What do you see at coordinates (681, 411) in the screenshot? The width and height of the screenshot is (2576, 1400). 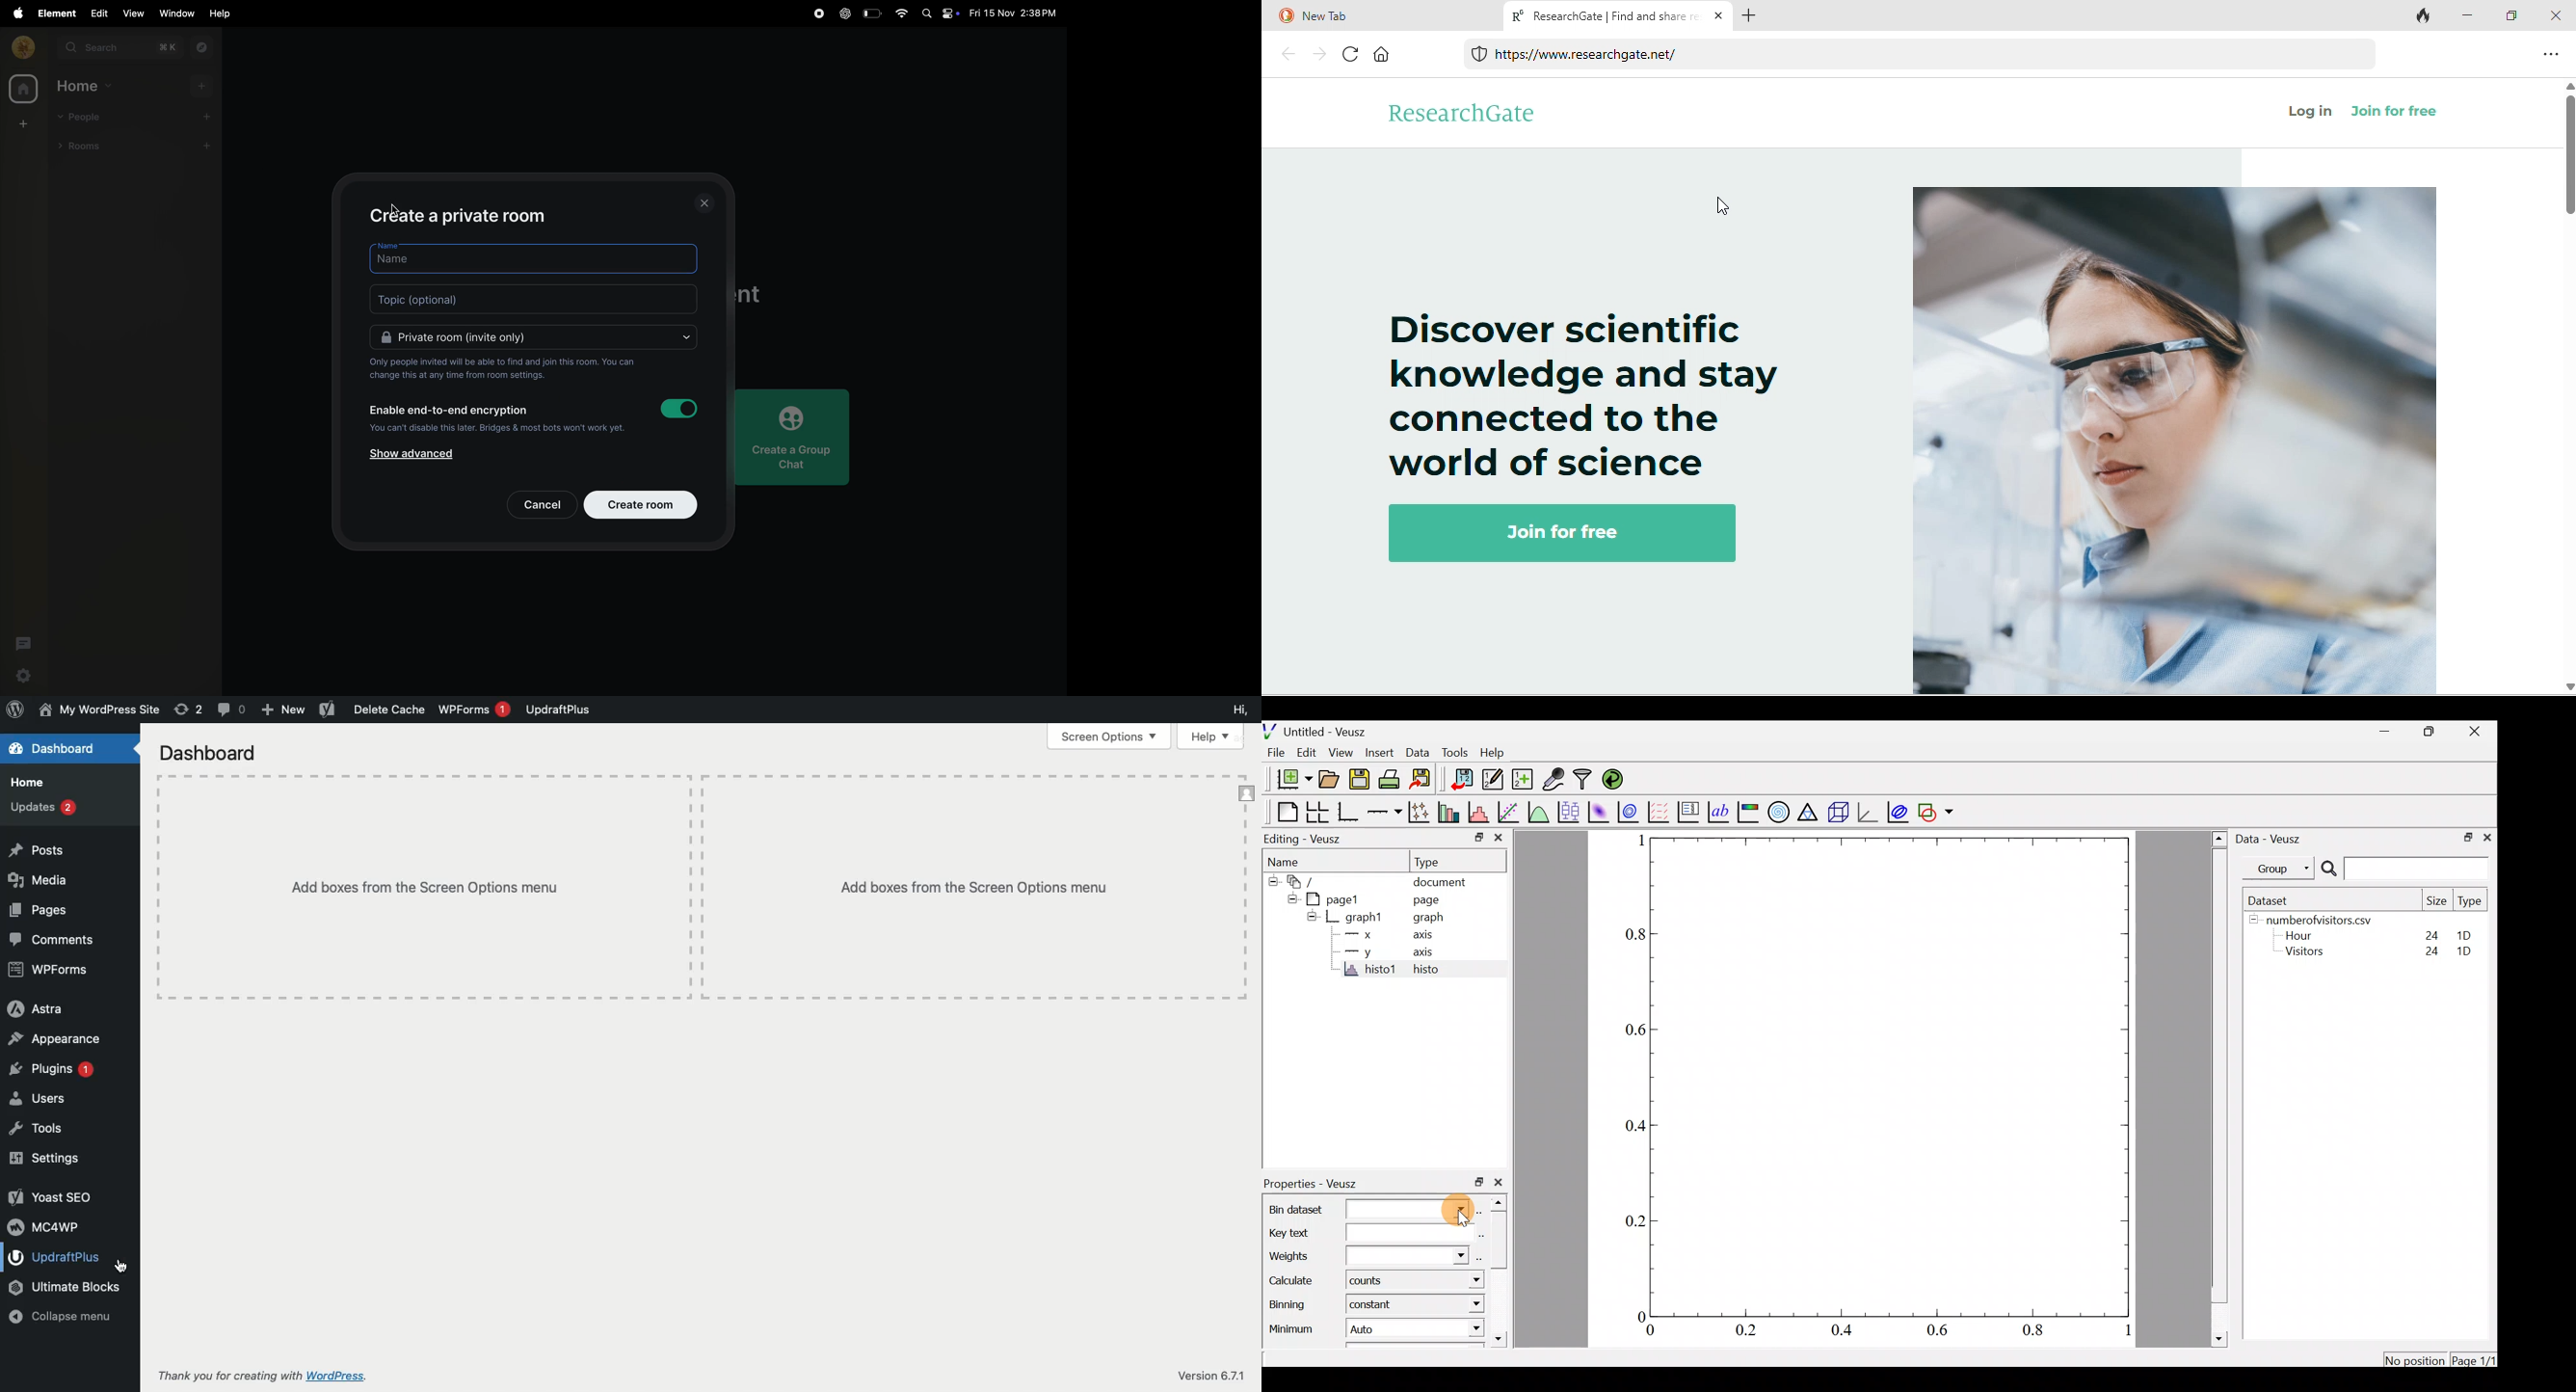 I see `toggle button` at bounding box center [681, 411].